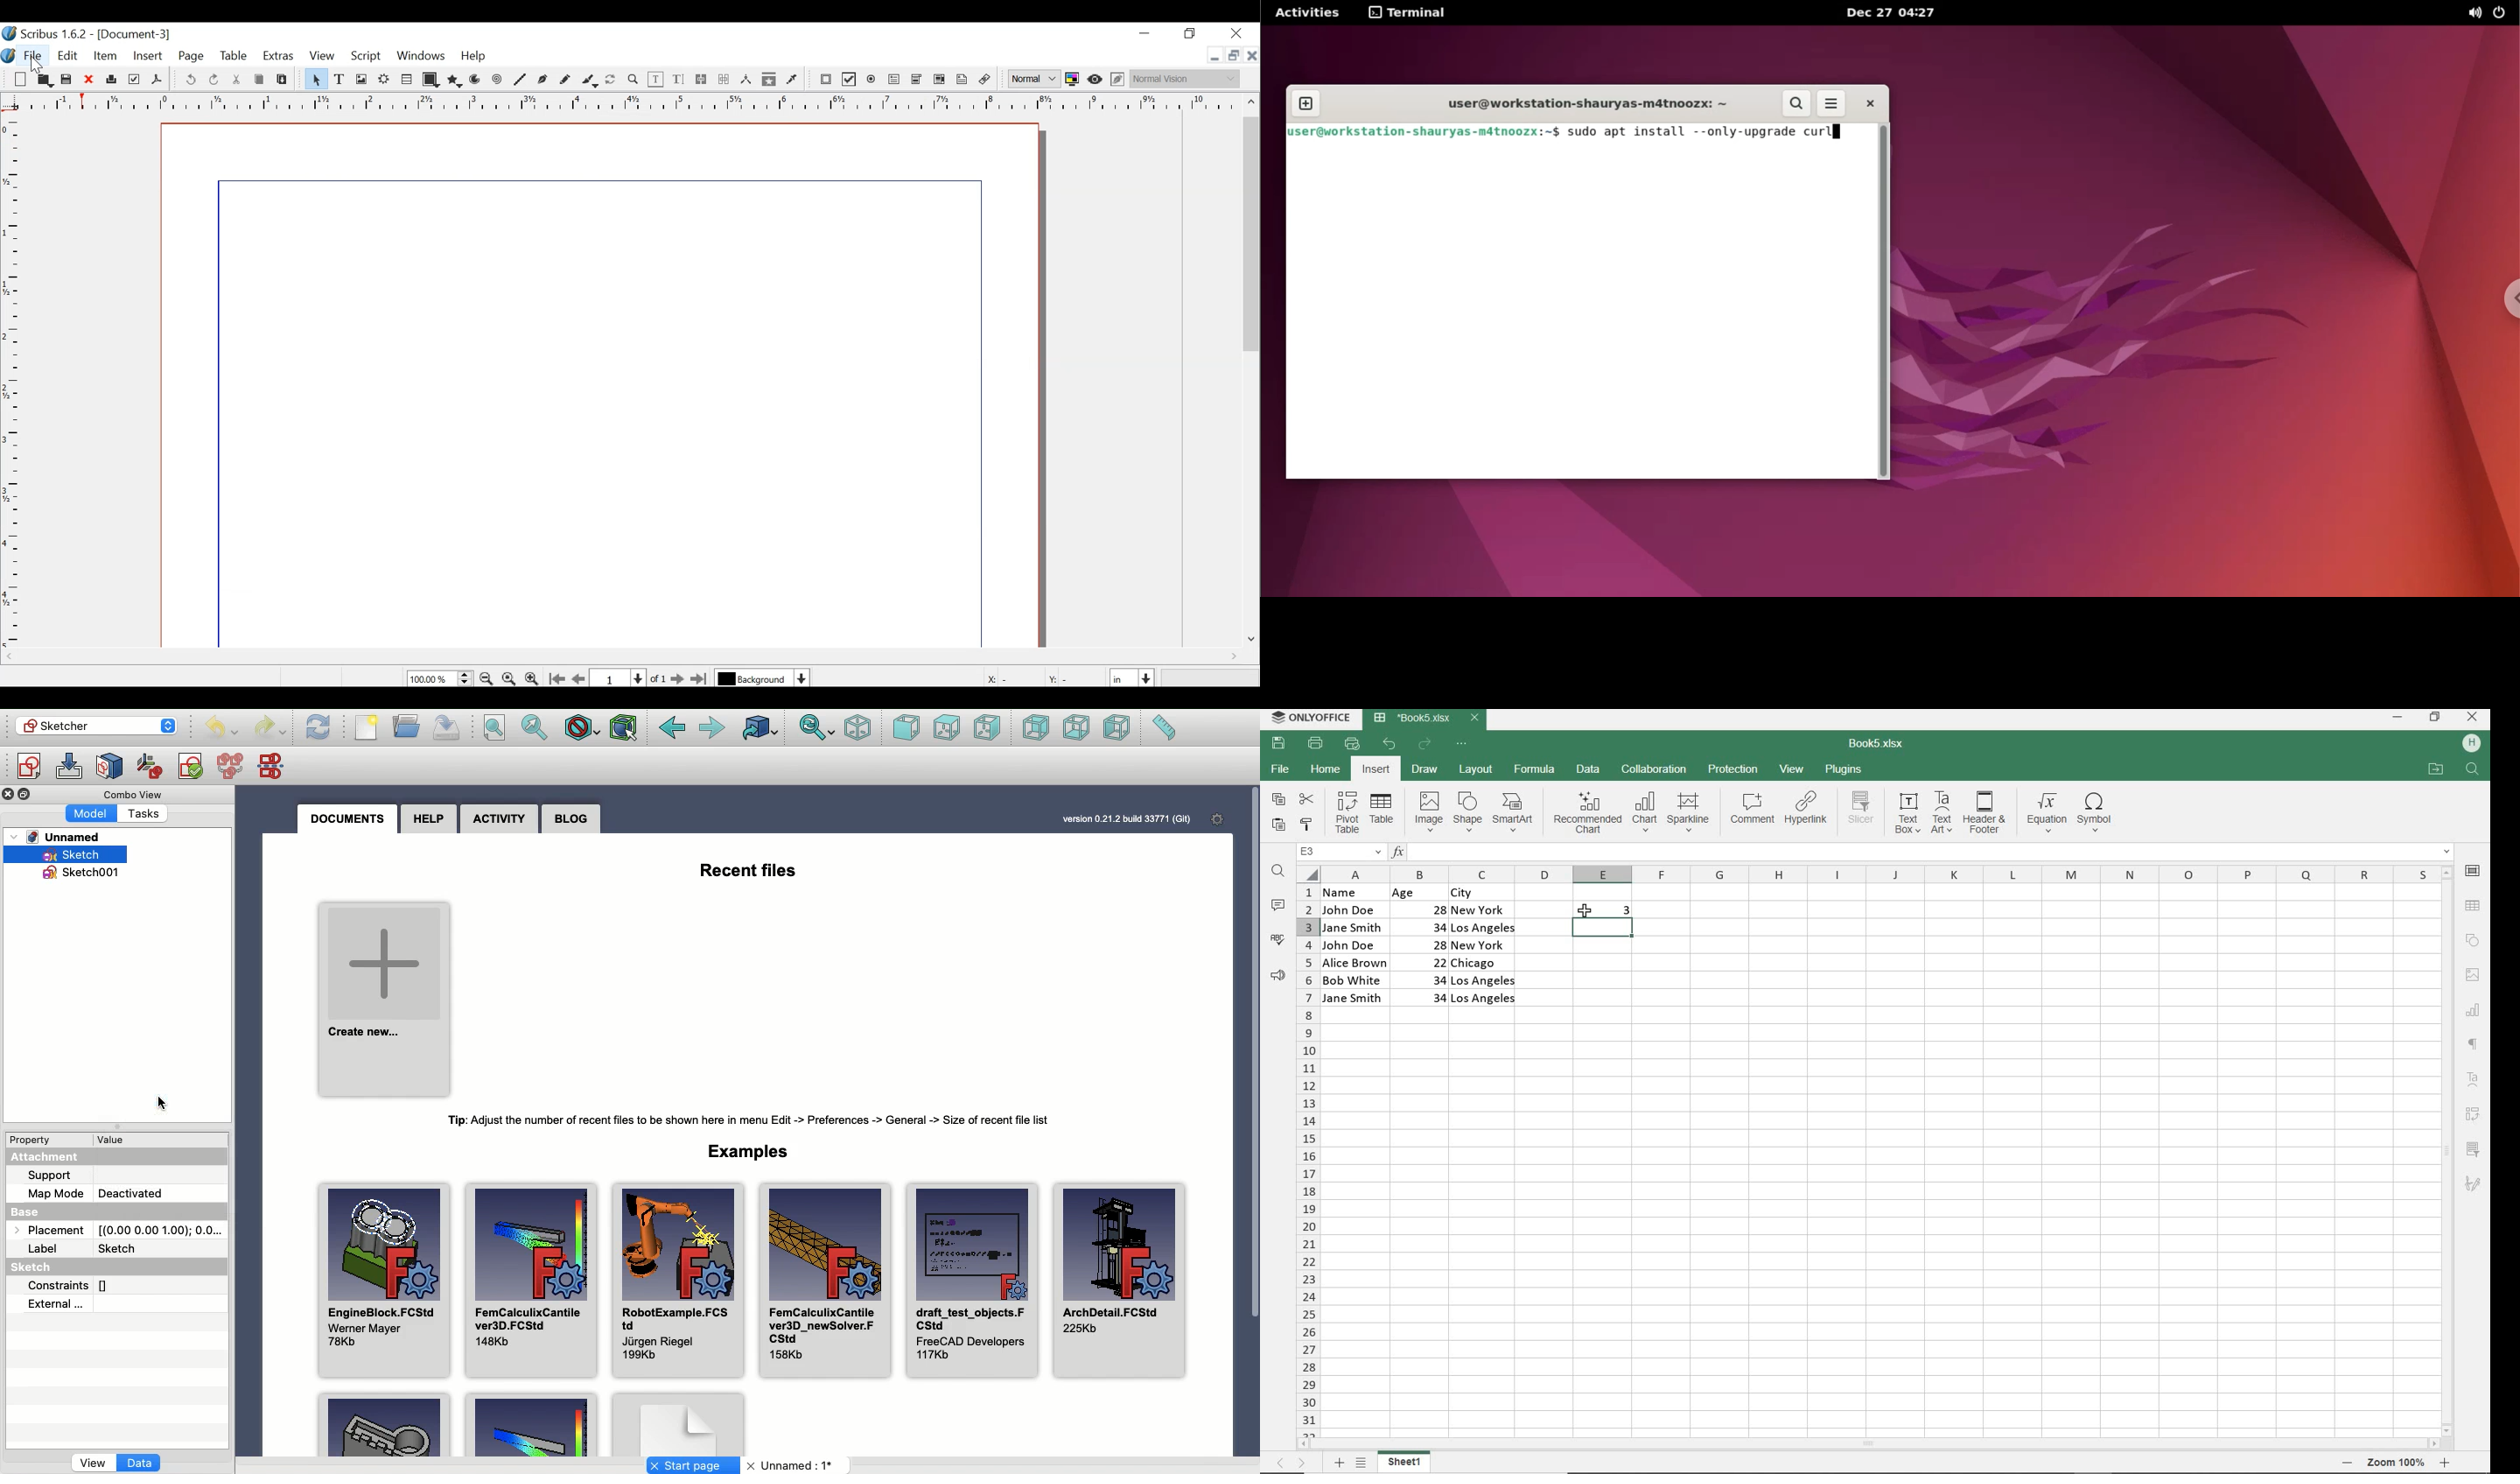 The image size is (2520, 1484). What do you see at coordinates (2475, 941) in the screenshot?
I see `SHAPE` at bounding box center [2475, 941].